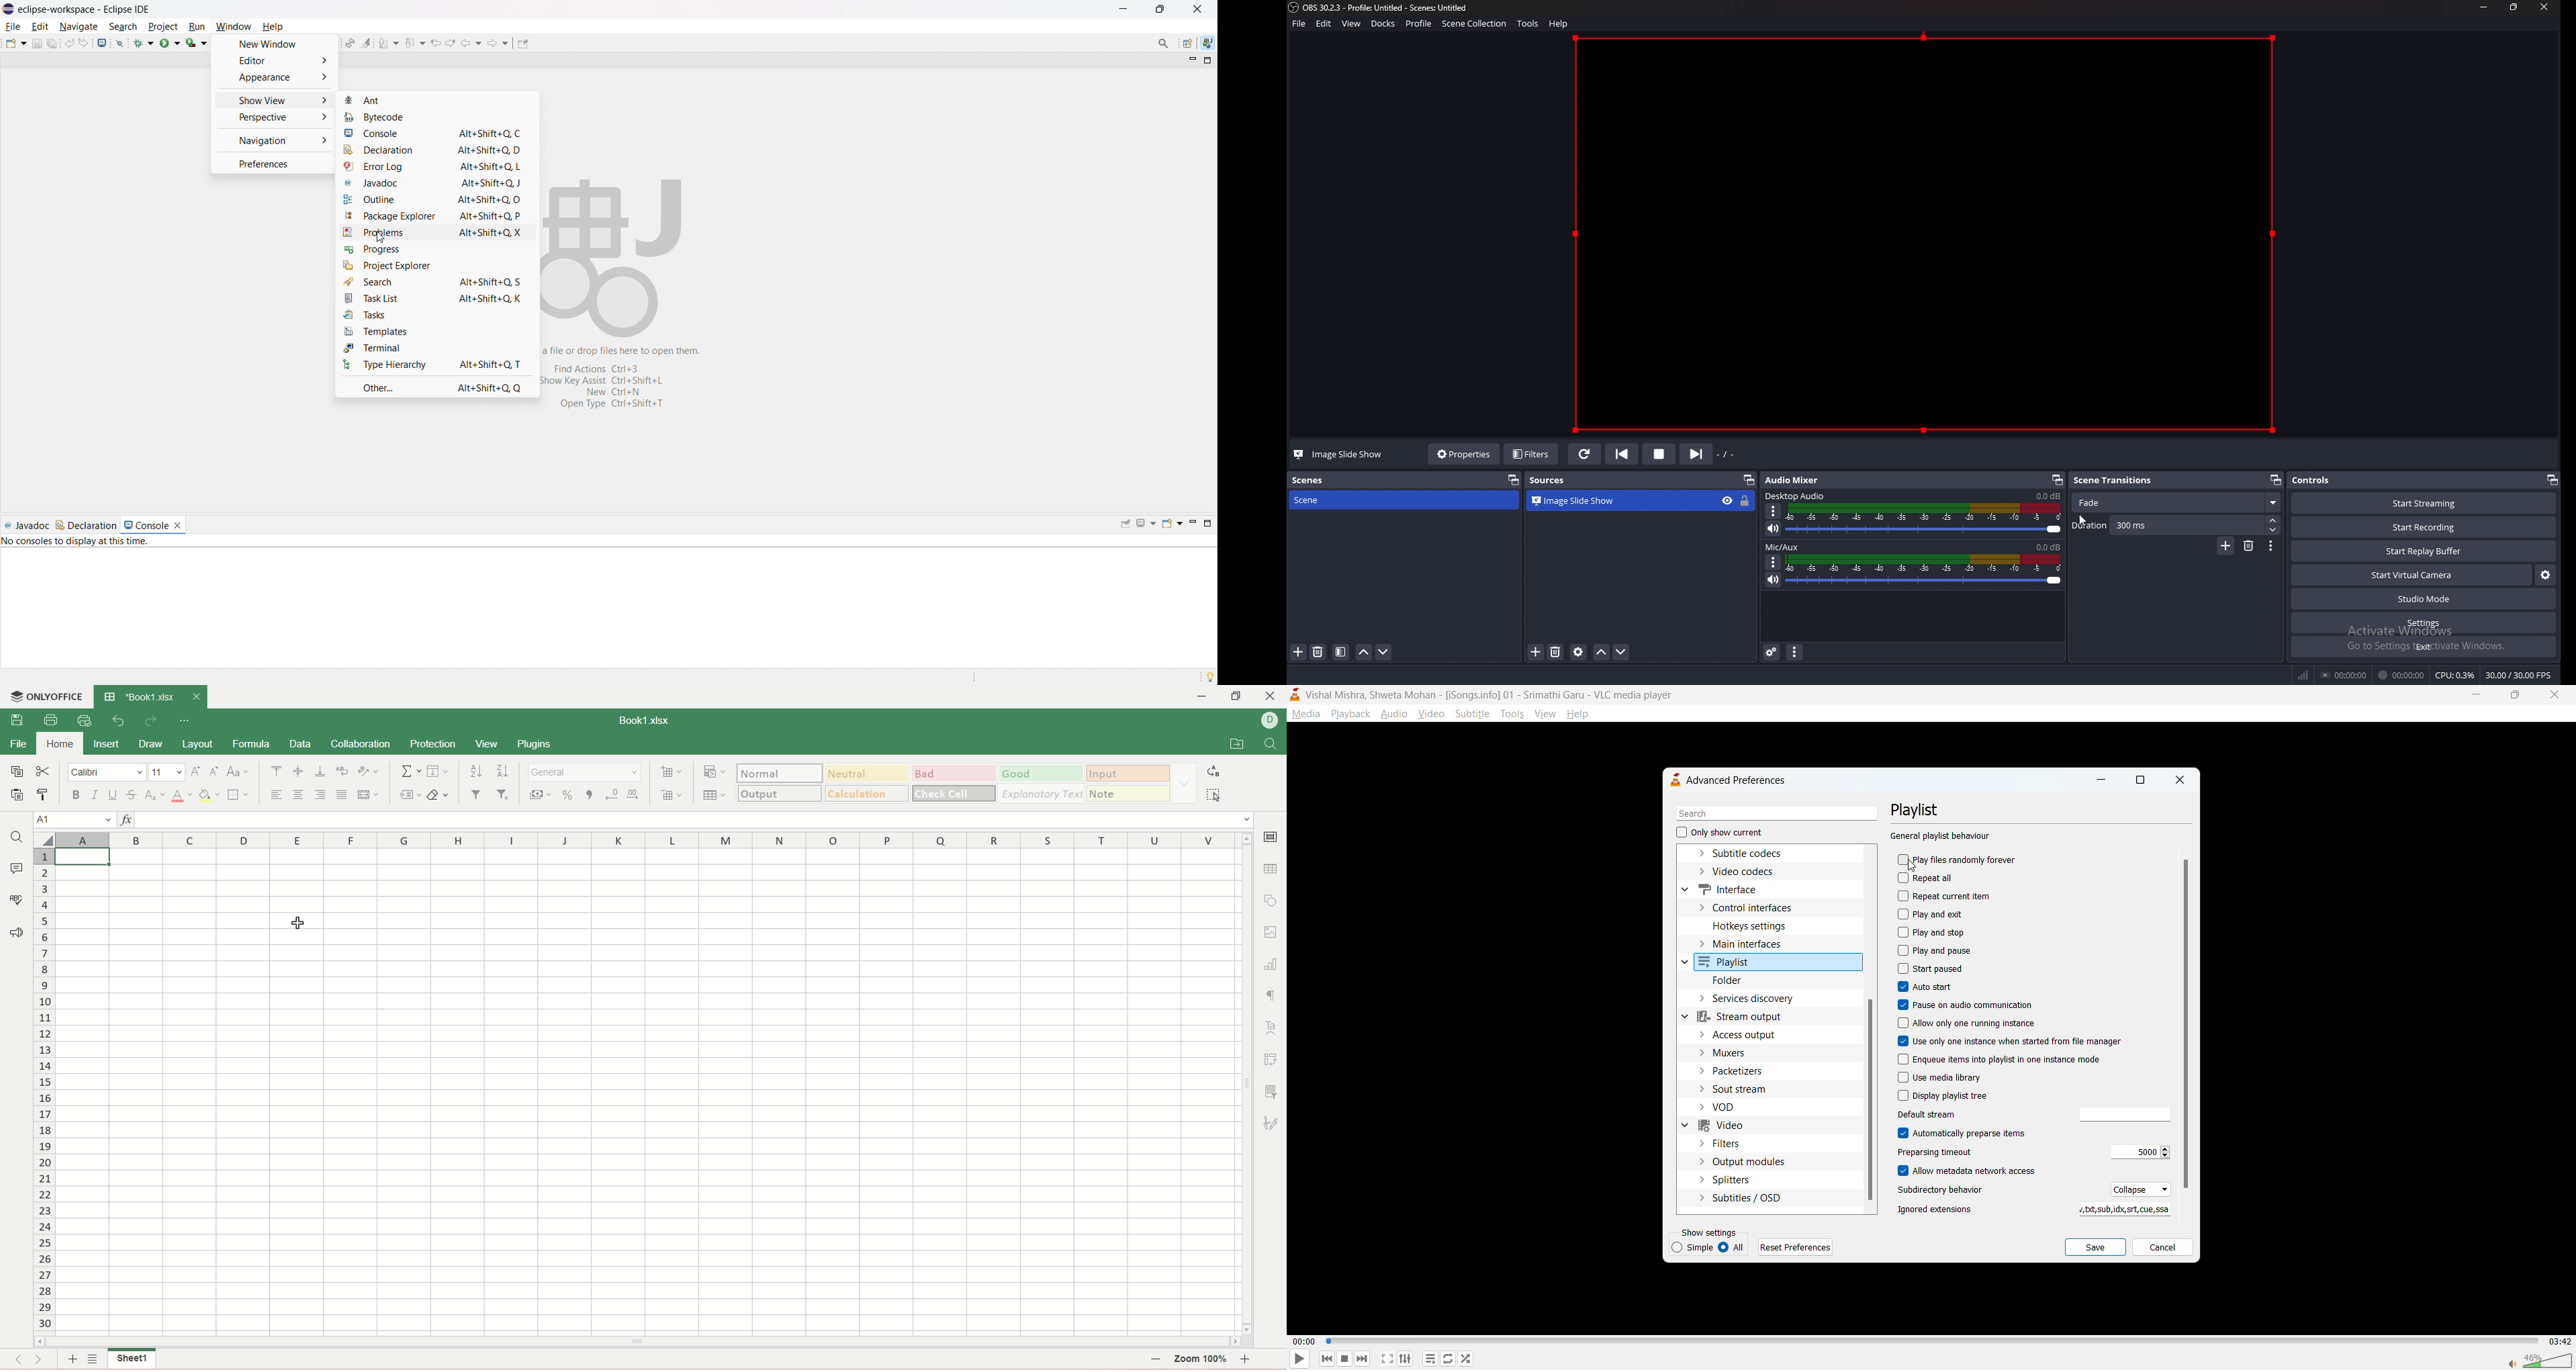 This screenshot has width=2576, height=1372. What do you see at coordinates (1773, 528) in the screenshot?
I see `mute` at bounding box center [1773, 528].